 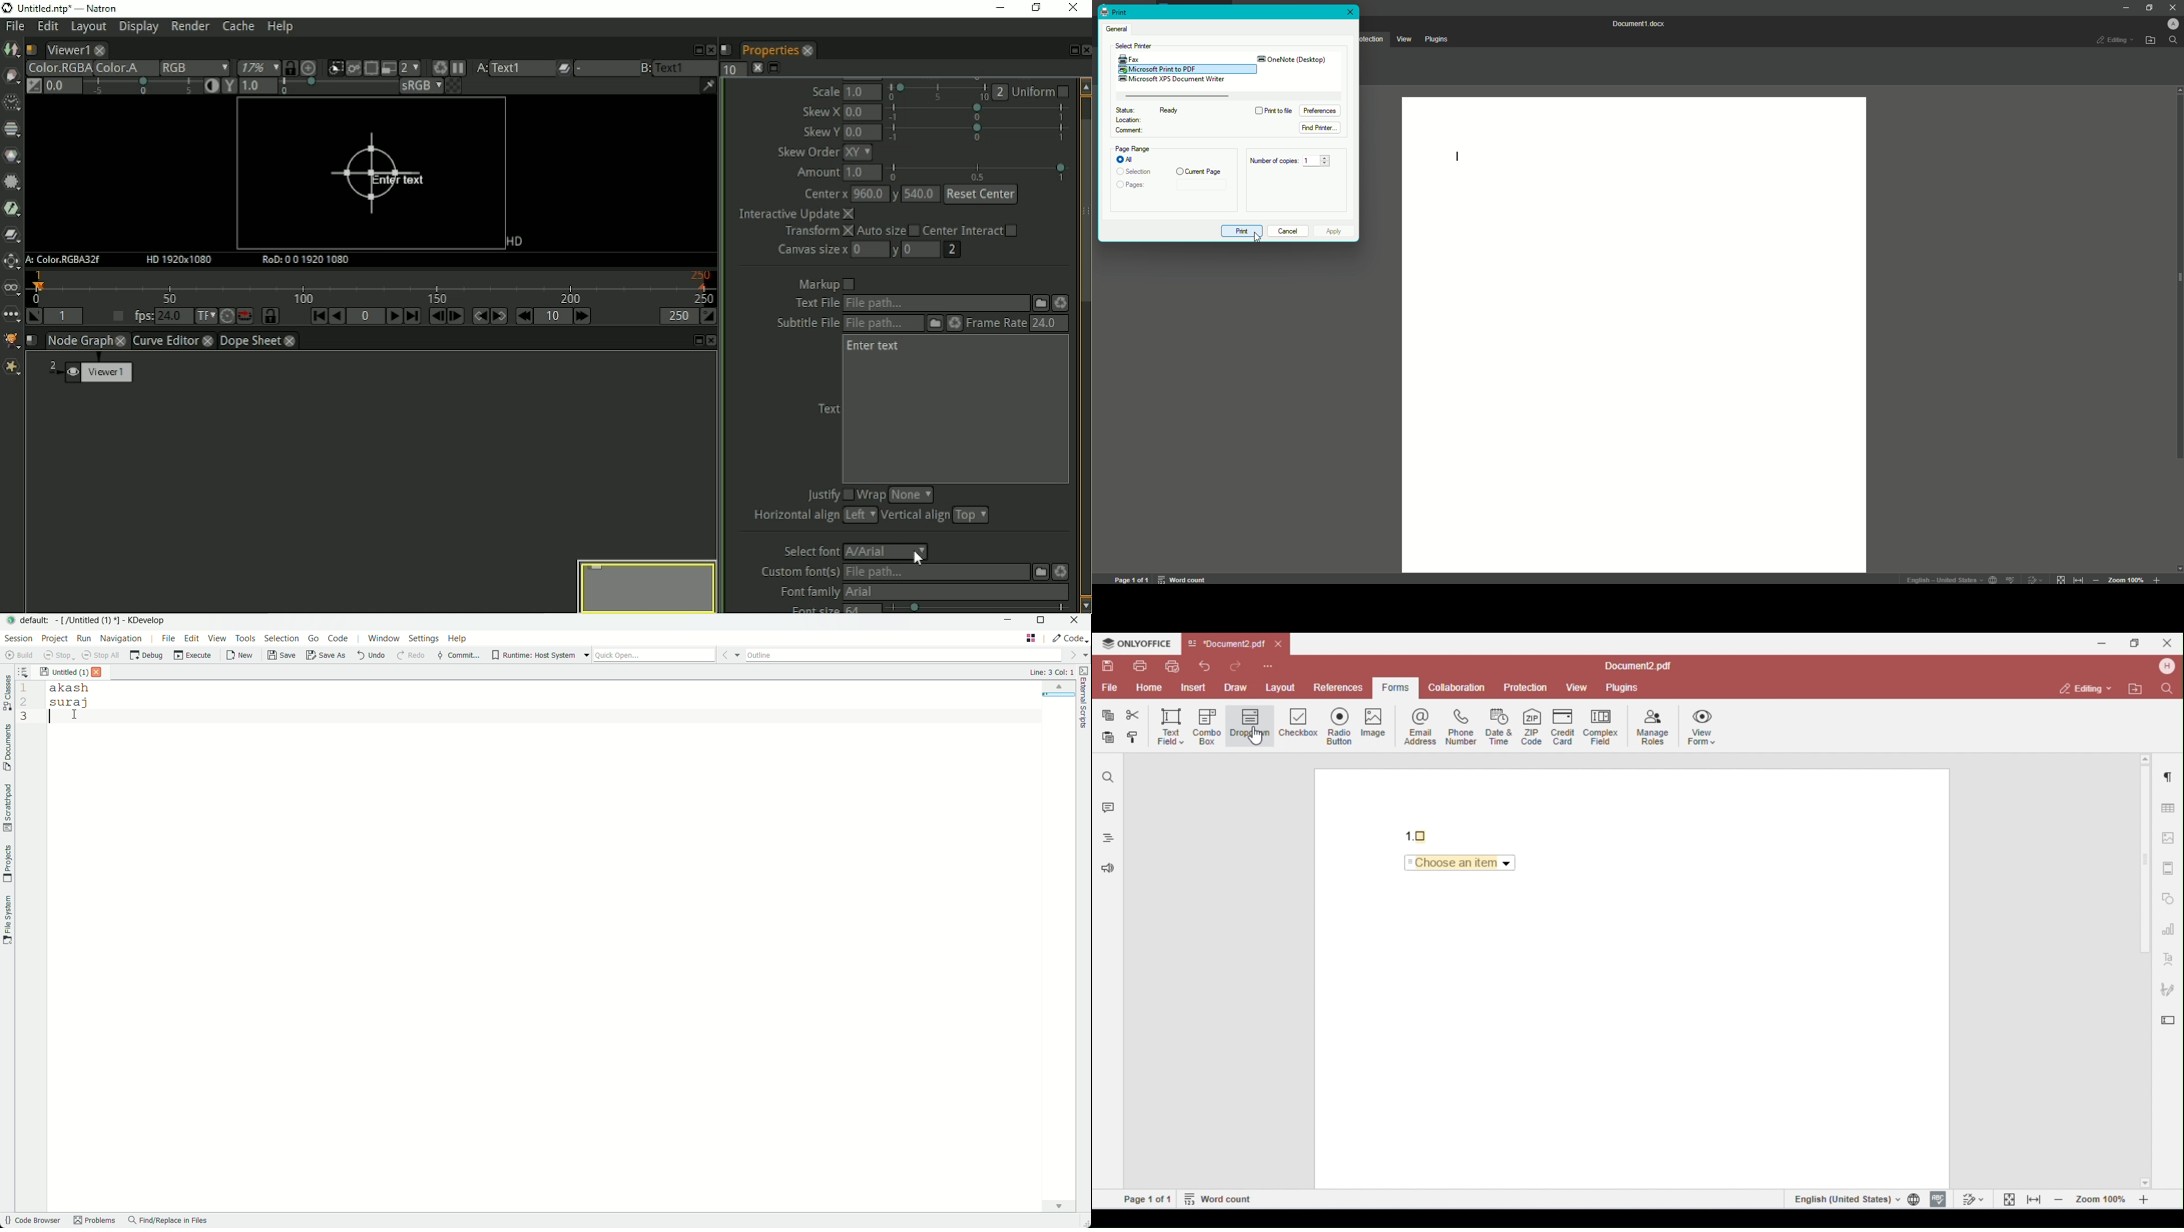 What do you see at coordinates (122, 340) in the screenshot?
I see `close` at bounding box center [122, 340].